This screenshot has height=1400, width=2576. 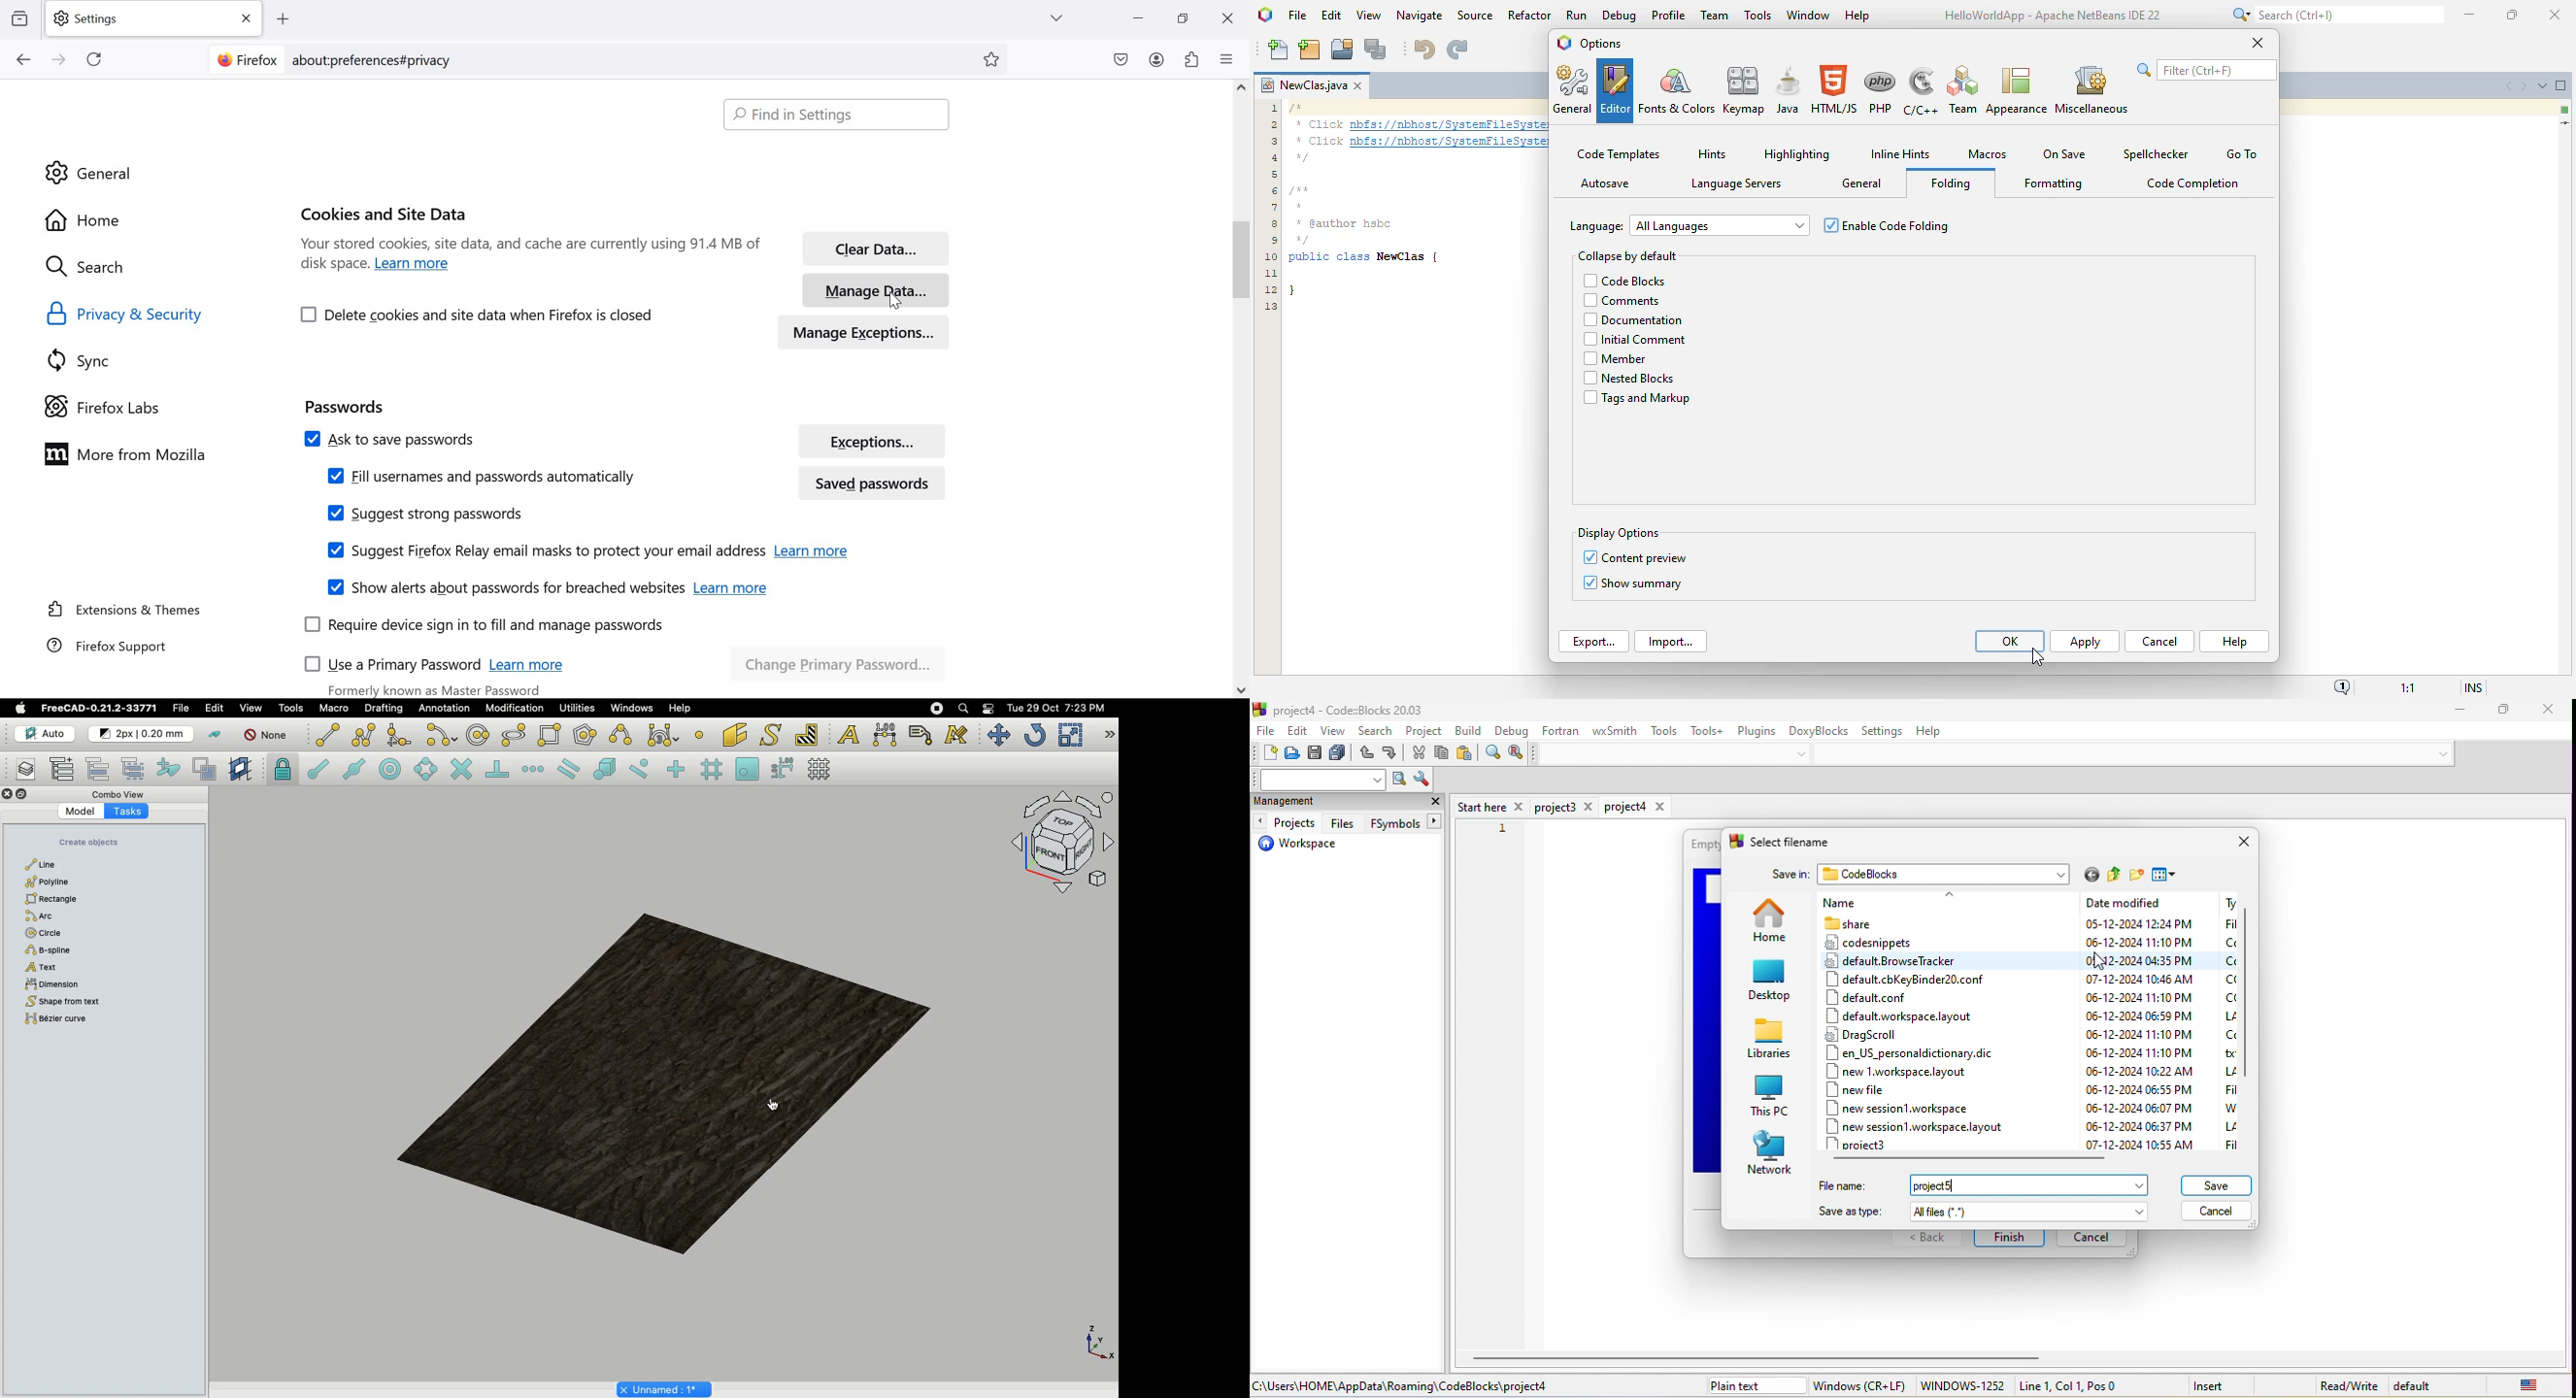 What do you see at coordinates (808, 733) in the screenshot?
I see `Hatch` at bounding box center [808, 733].